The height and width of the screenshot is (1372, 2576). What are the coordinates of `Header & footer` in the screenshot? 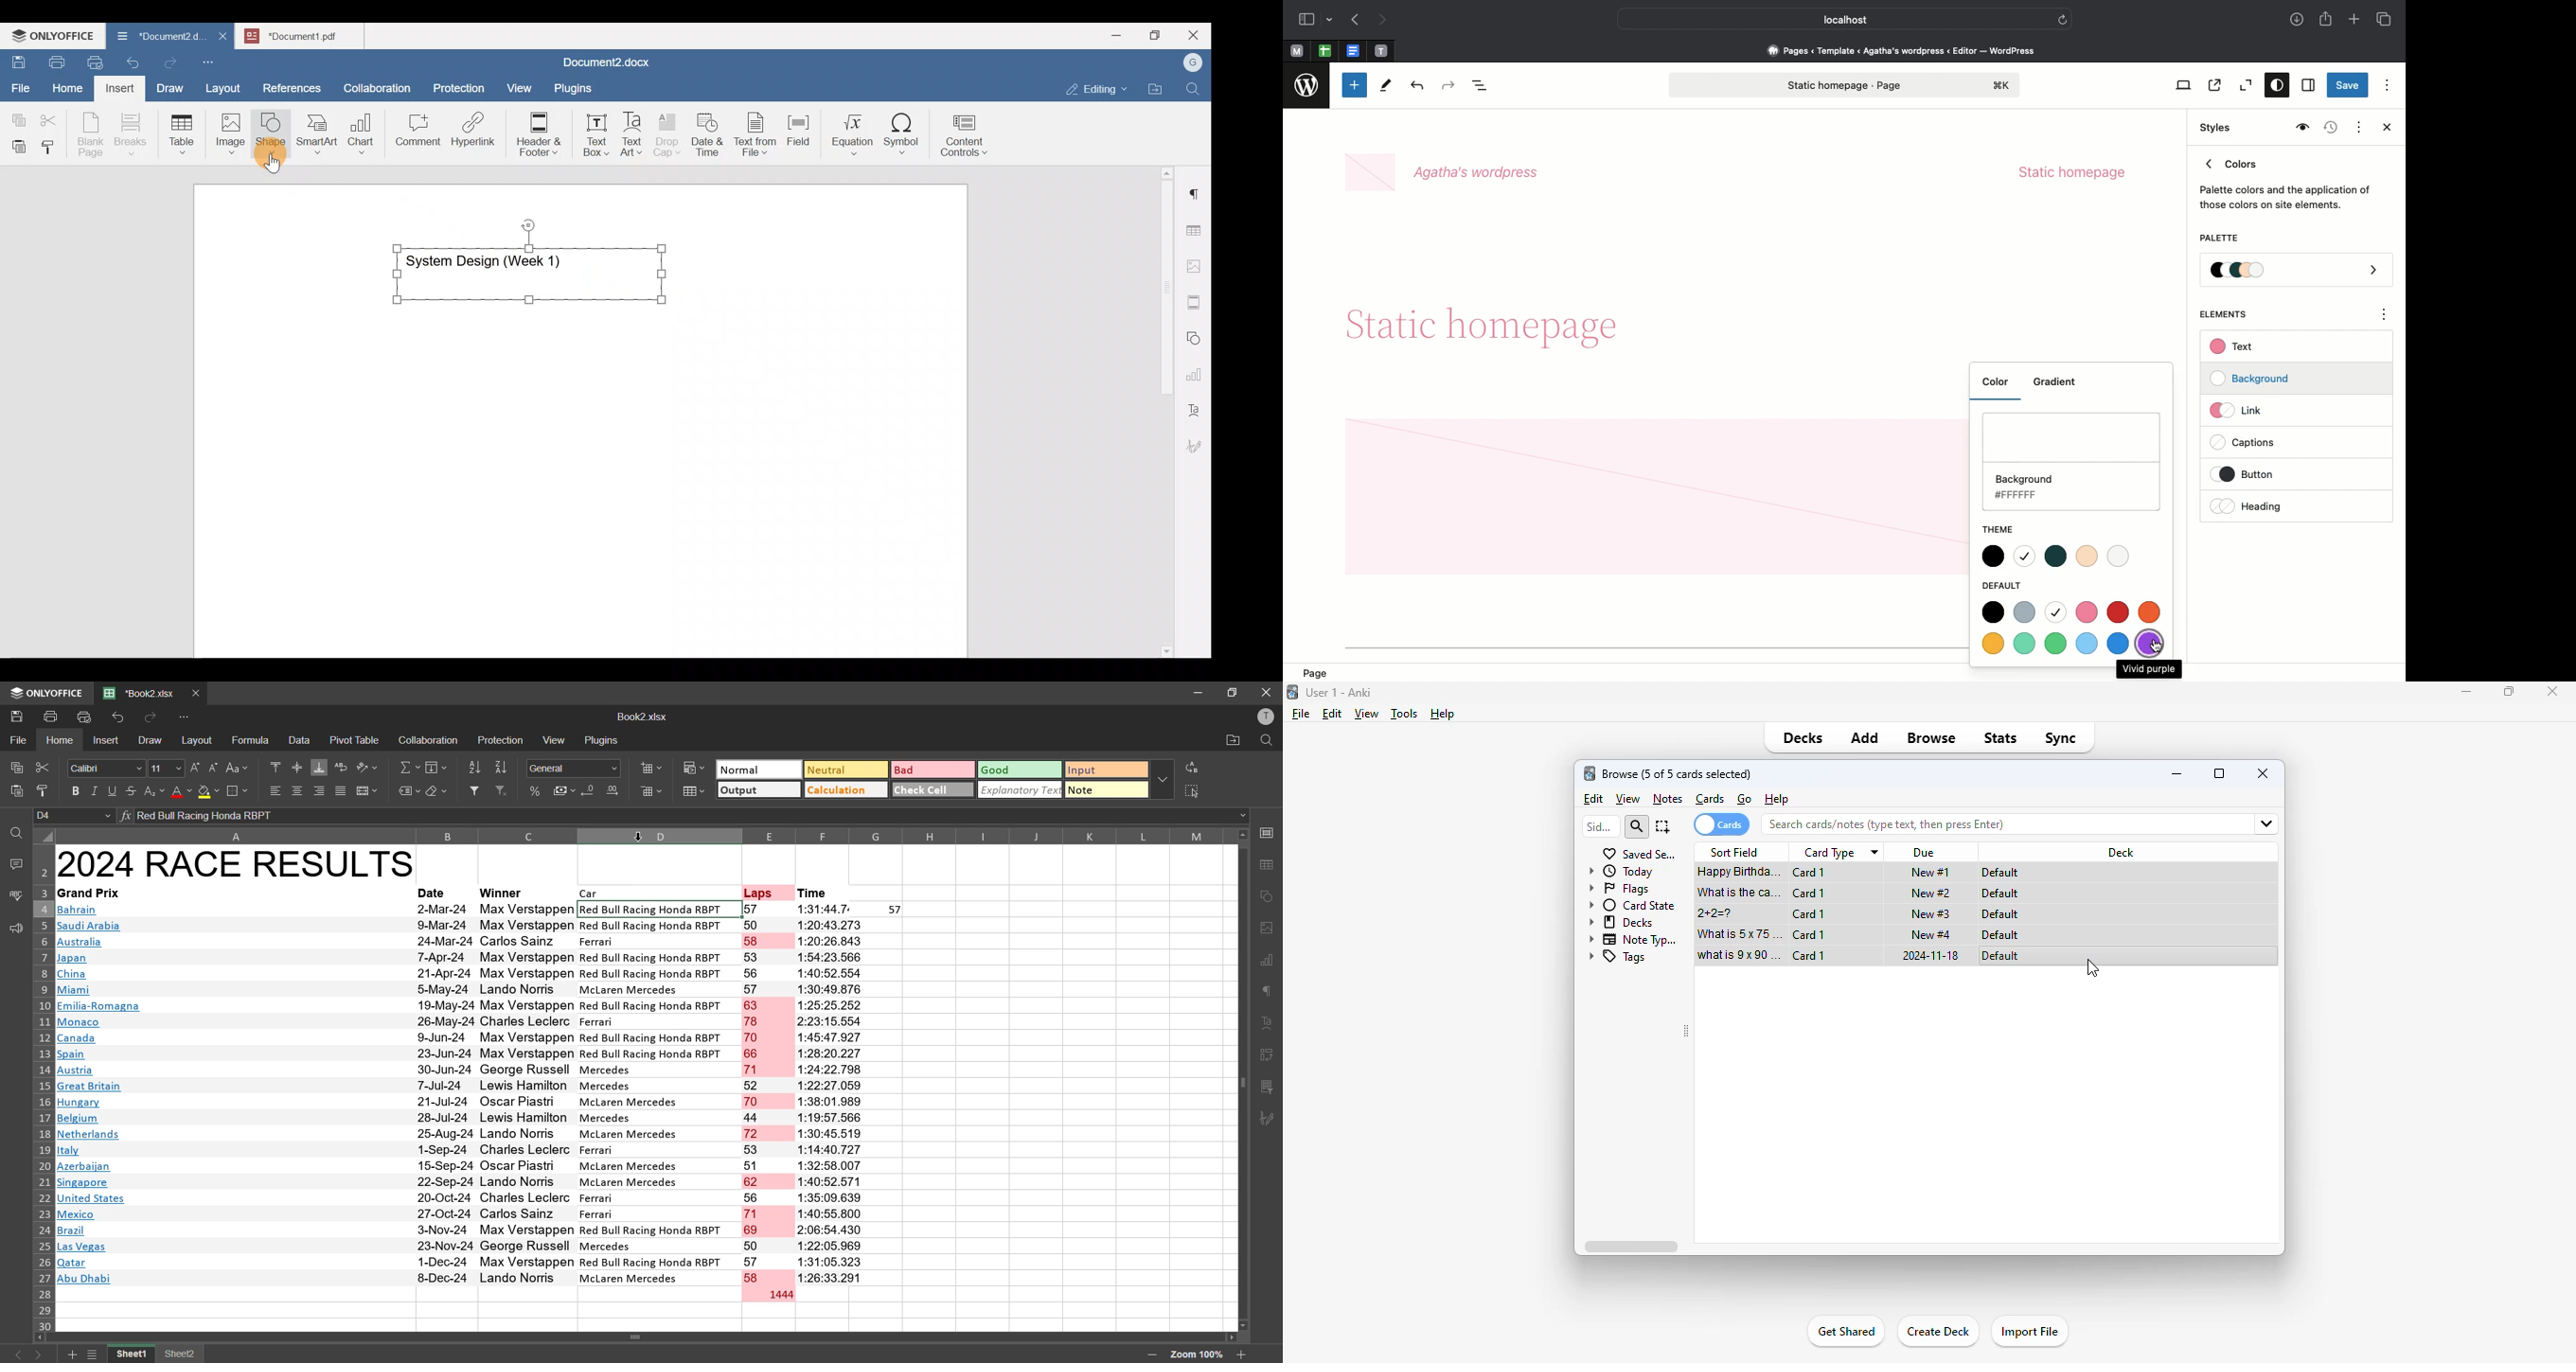 It's located at (535, 133).